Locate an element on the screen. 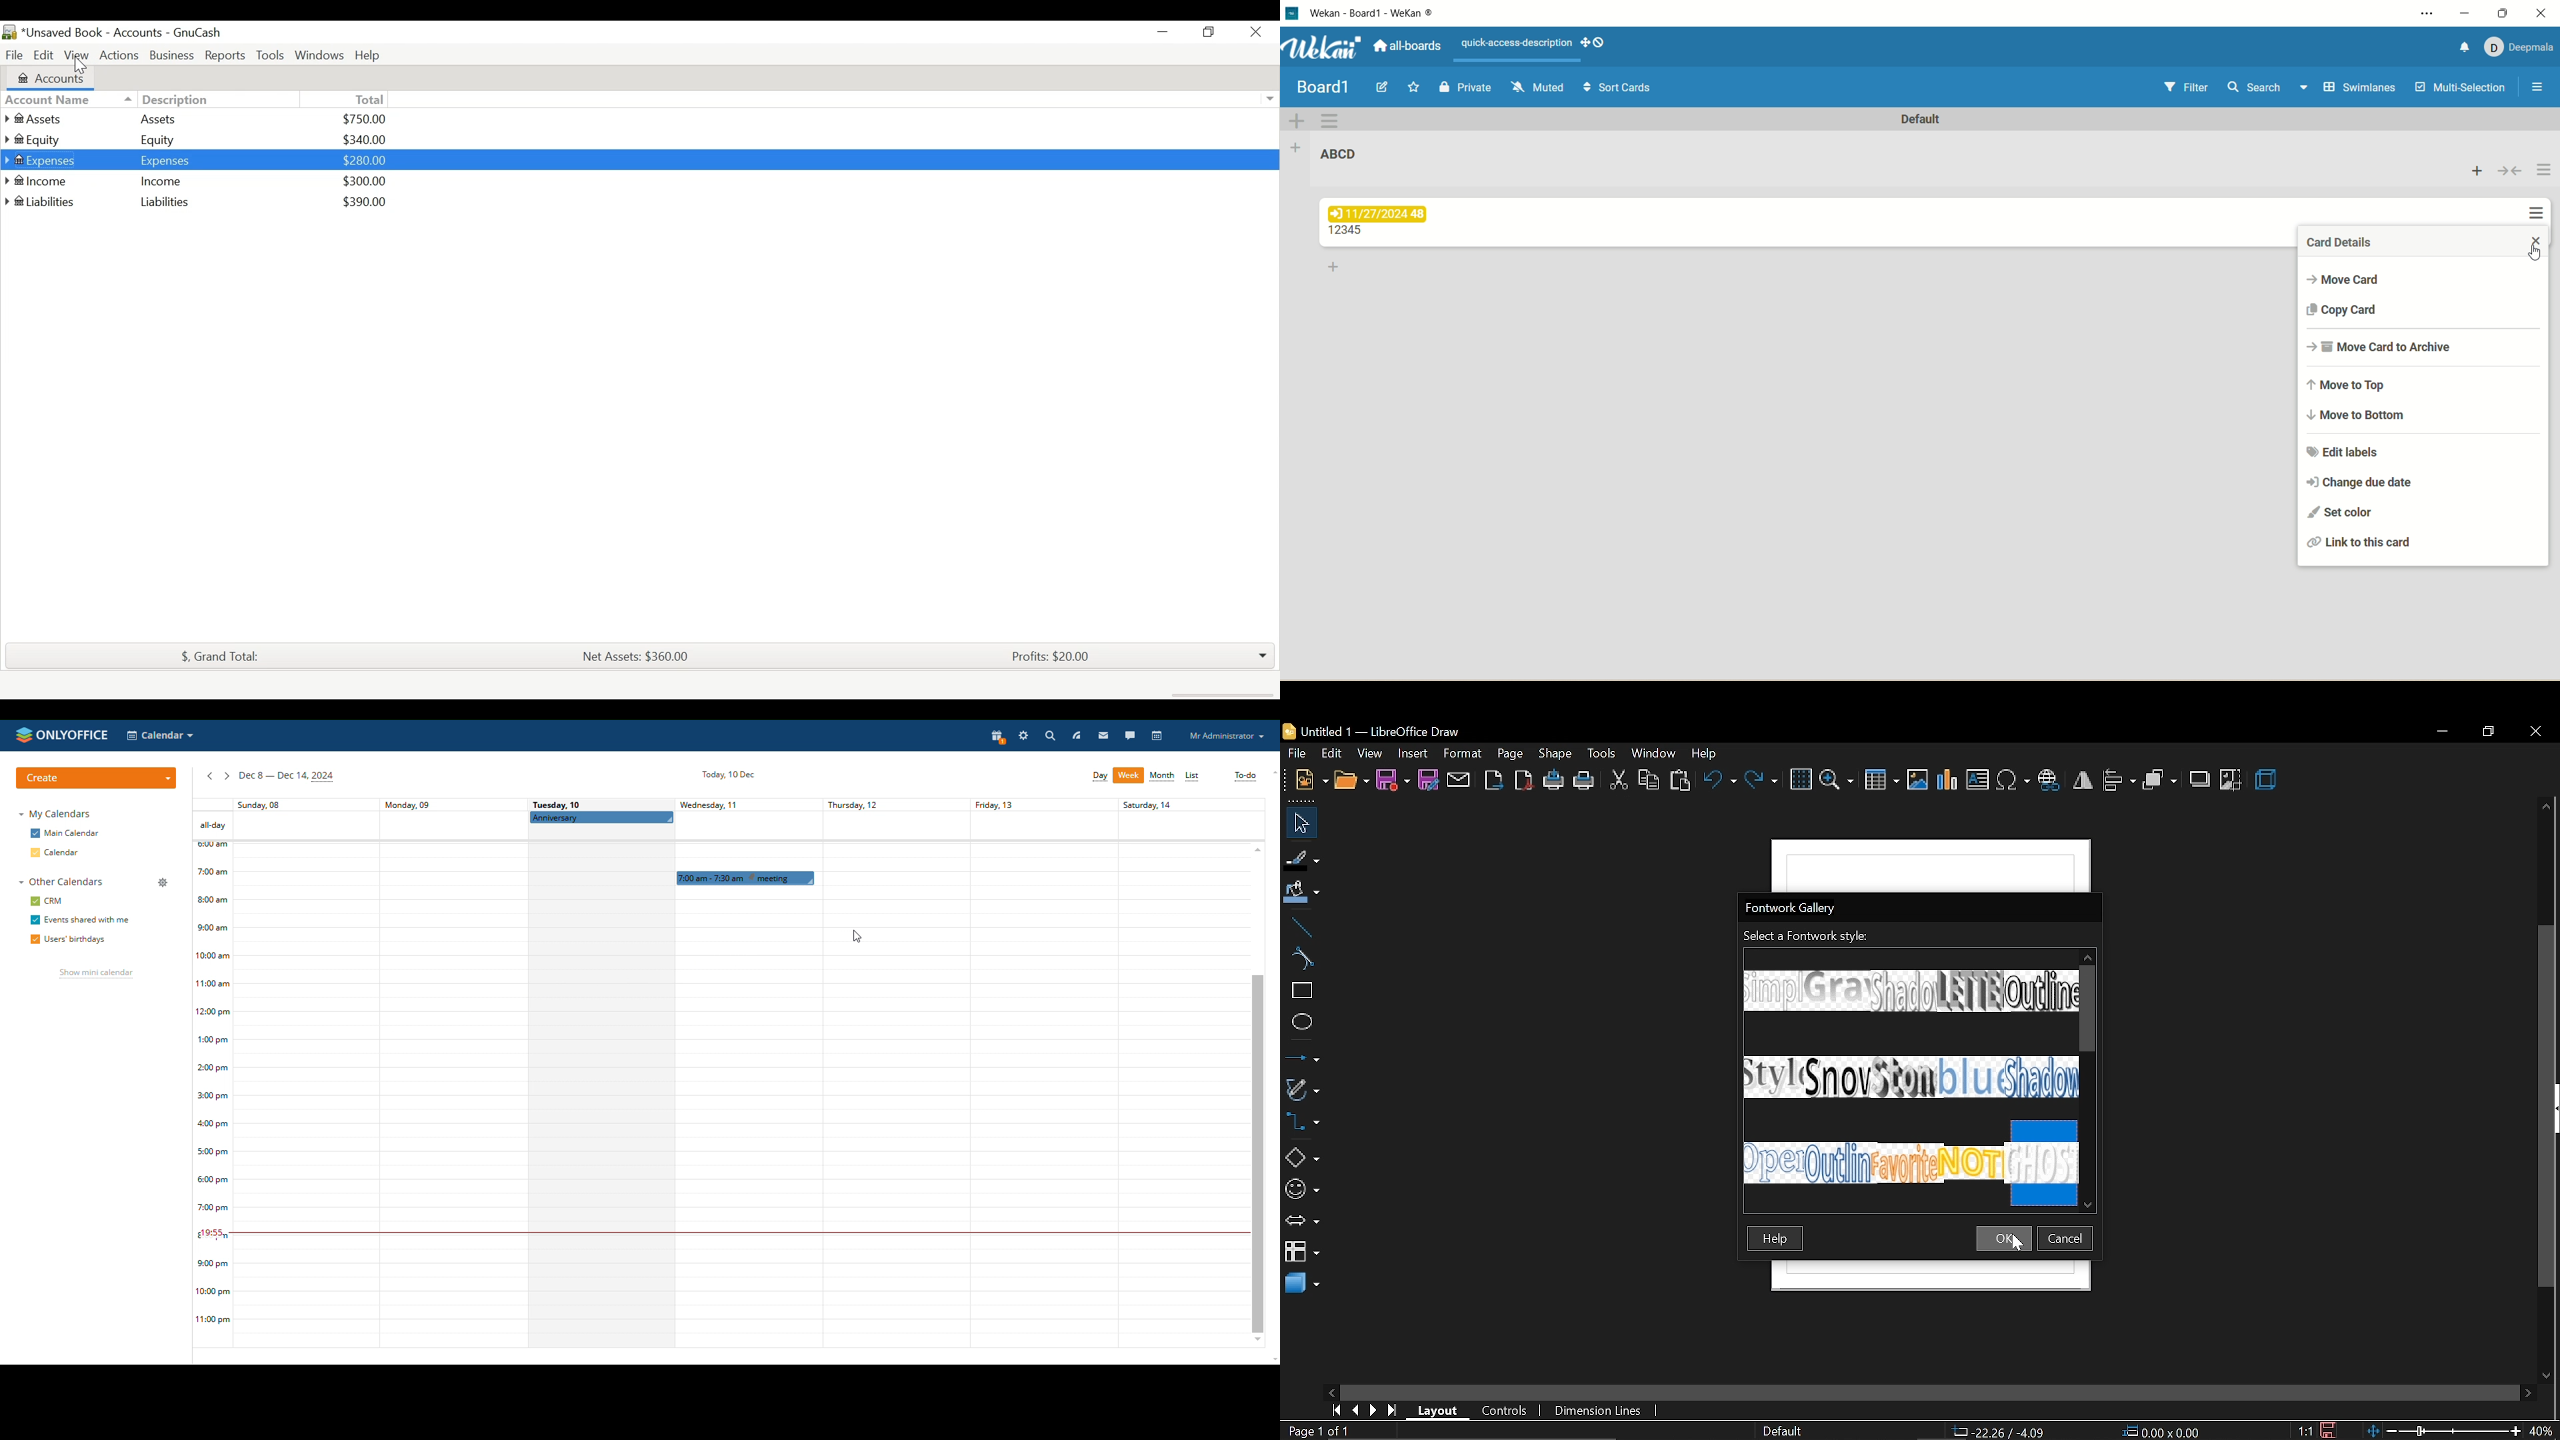 The image size is (2576, 1456). 0.00x0.00 is located at coordinates (2166, 1432).